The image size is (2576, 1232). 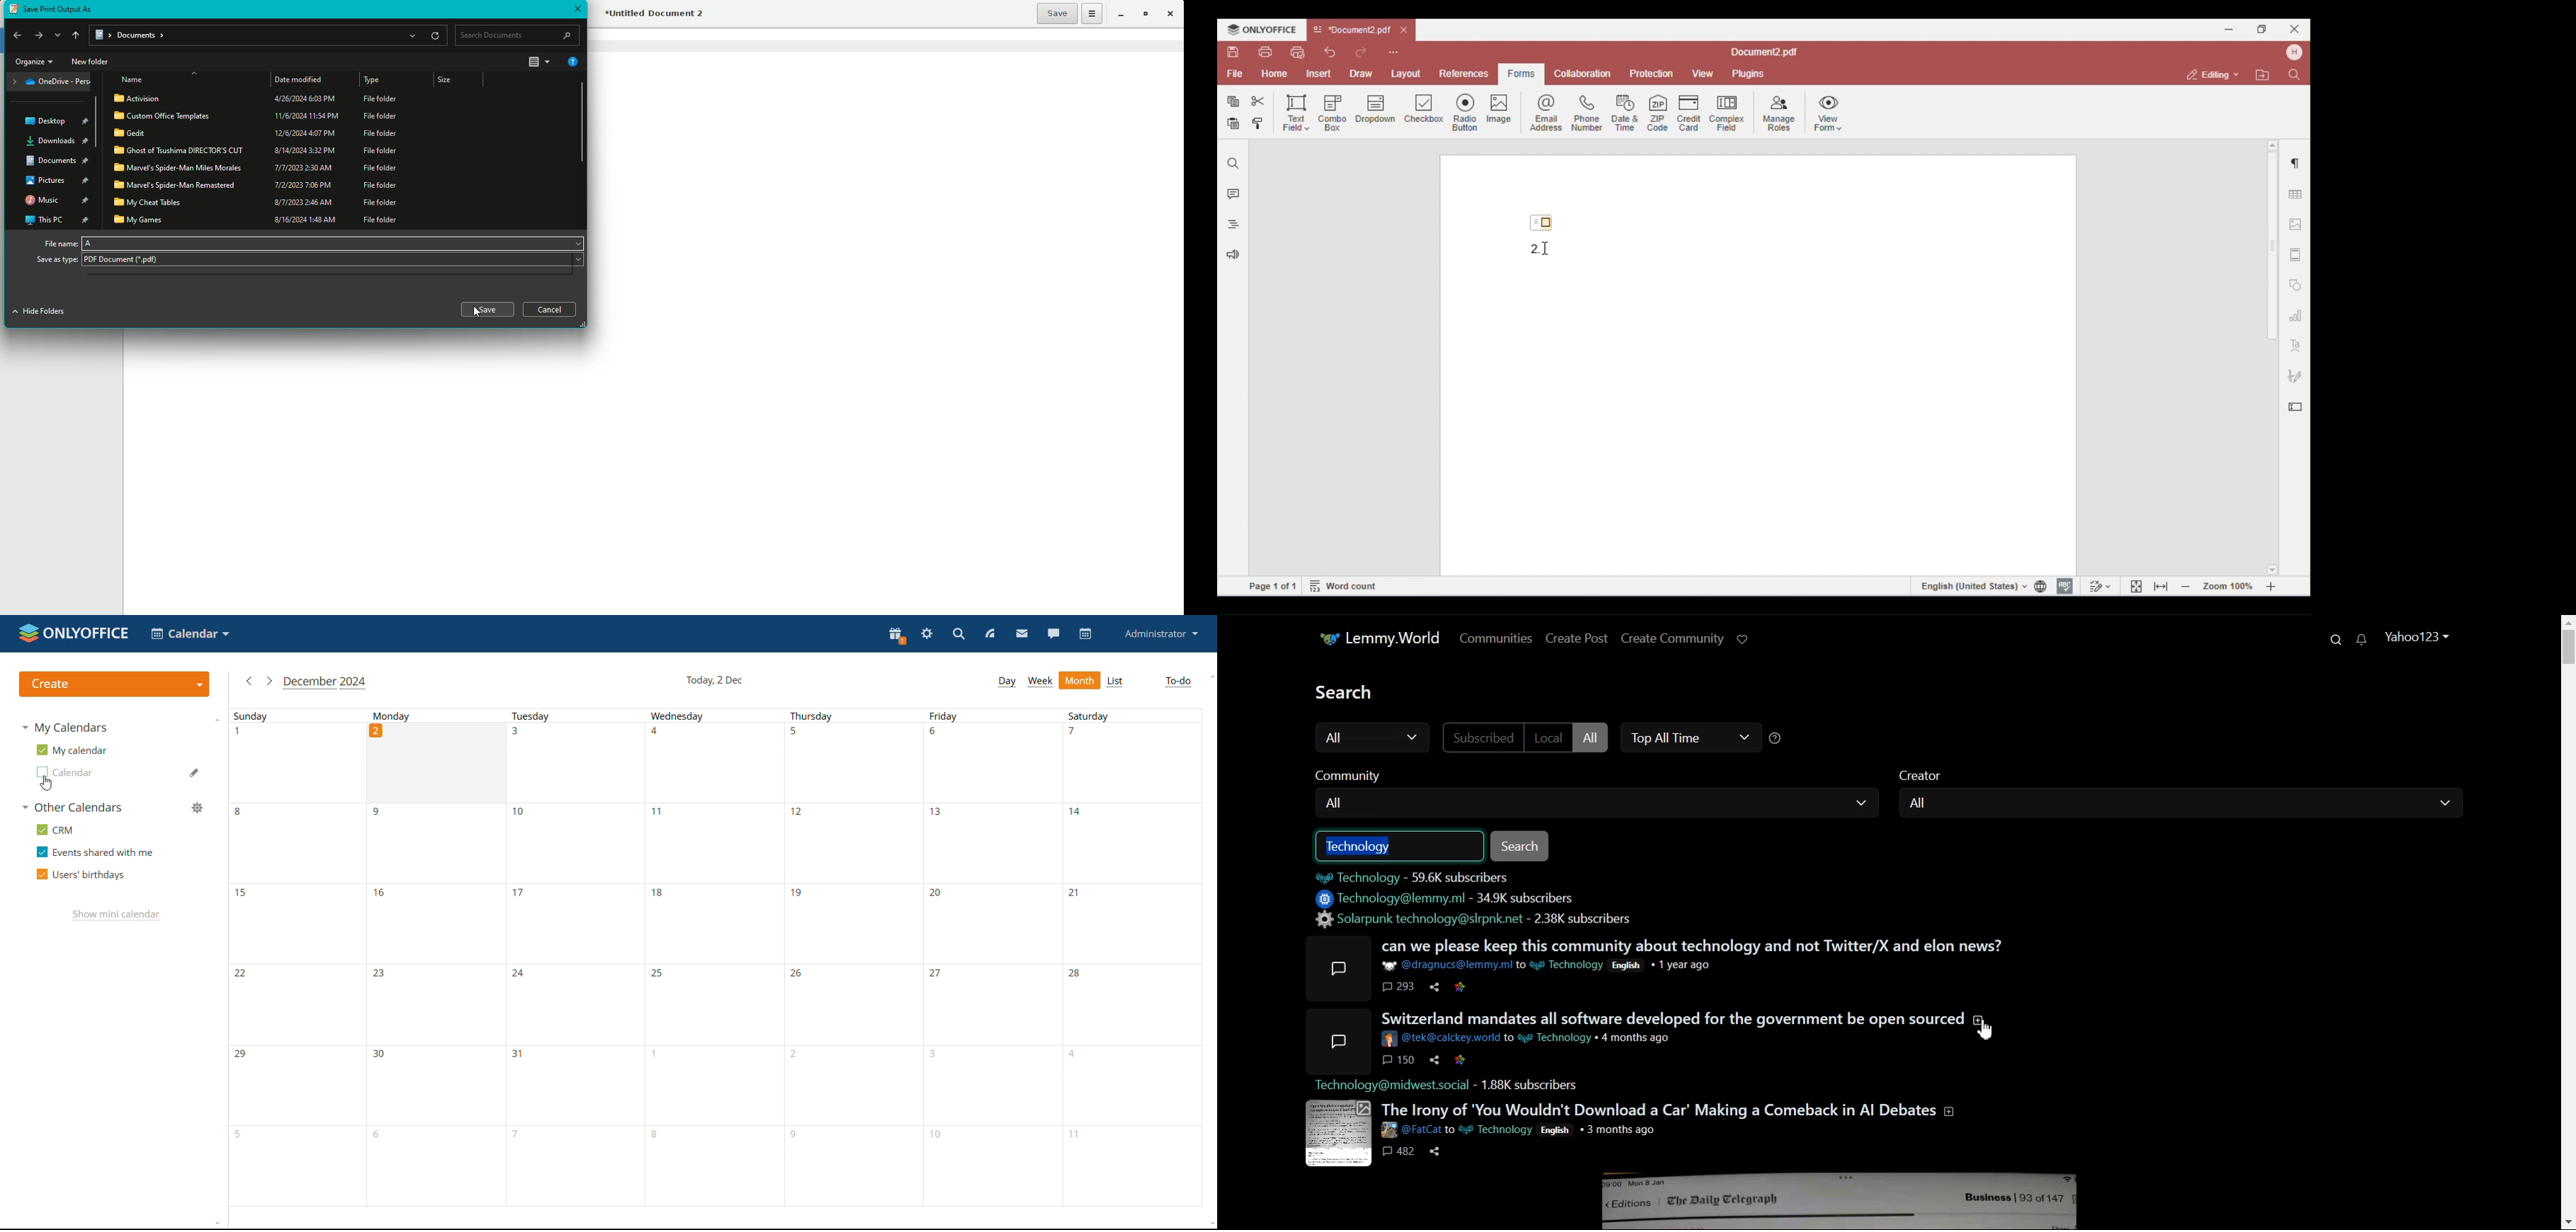 What do you see at coordinates (437, 842) in the screenshot?
I see `9` at bounding box center [437, 842].